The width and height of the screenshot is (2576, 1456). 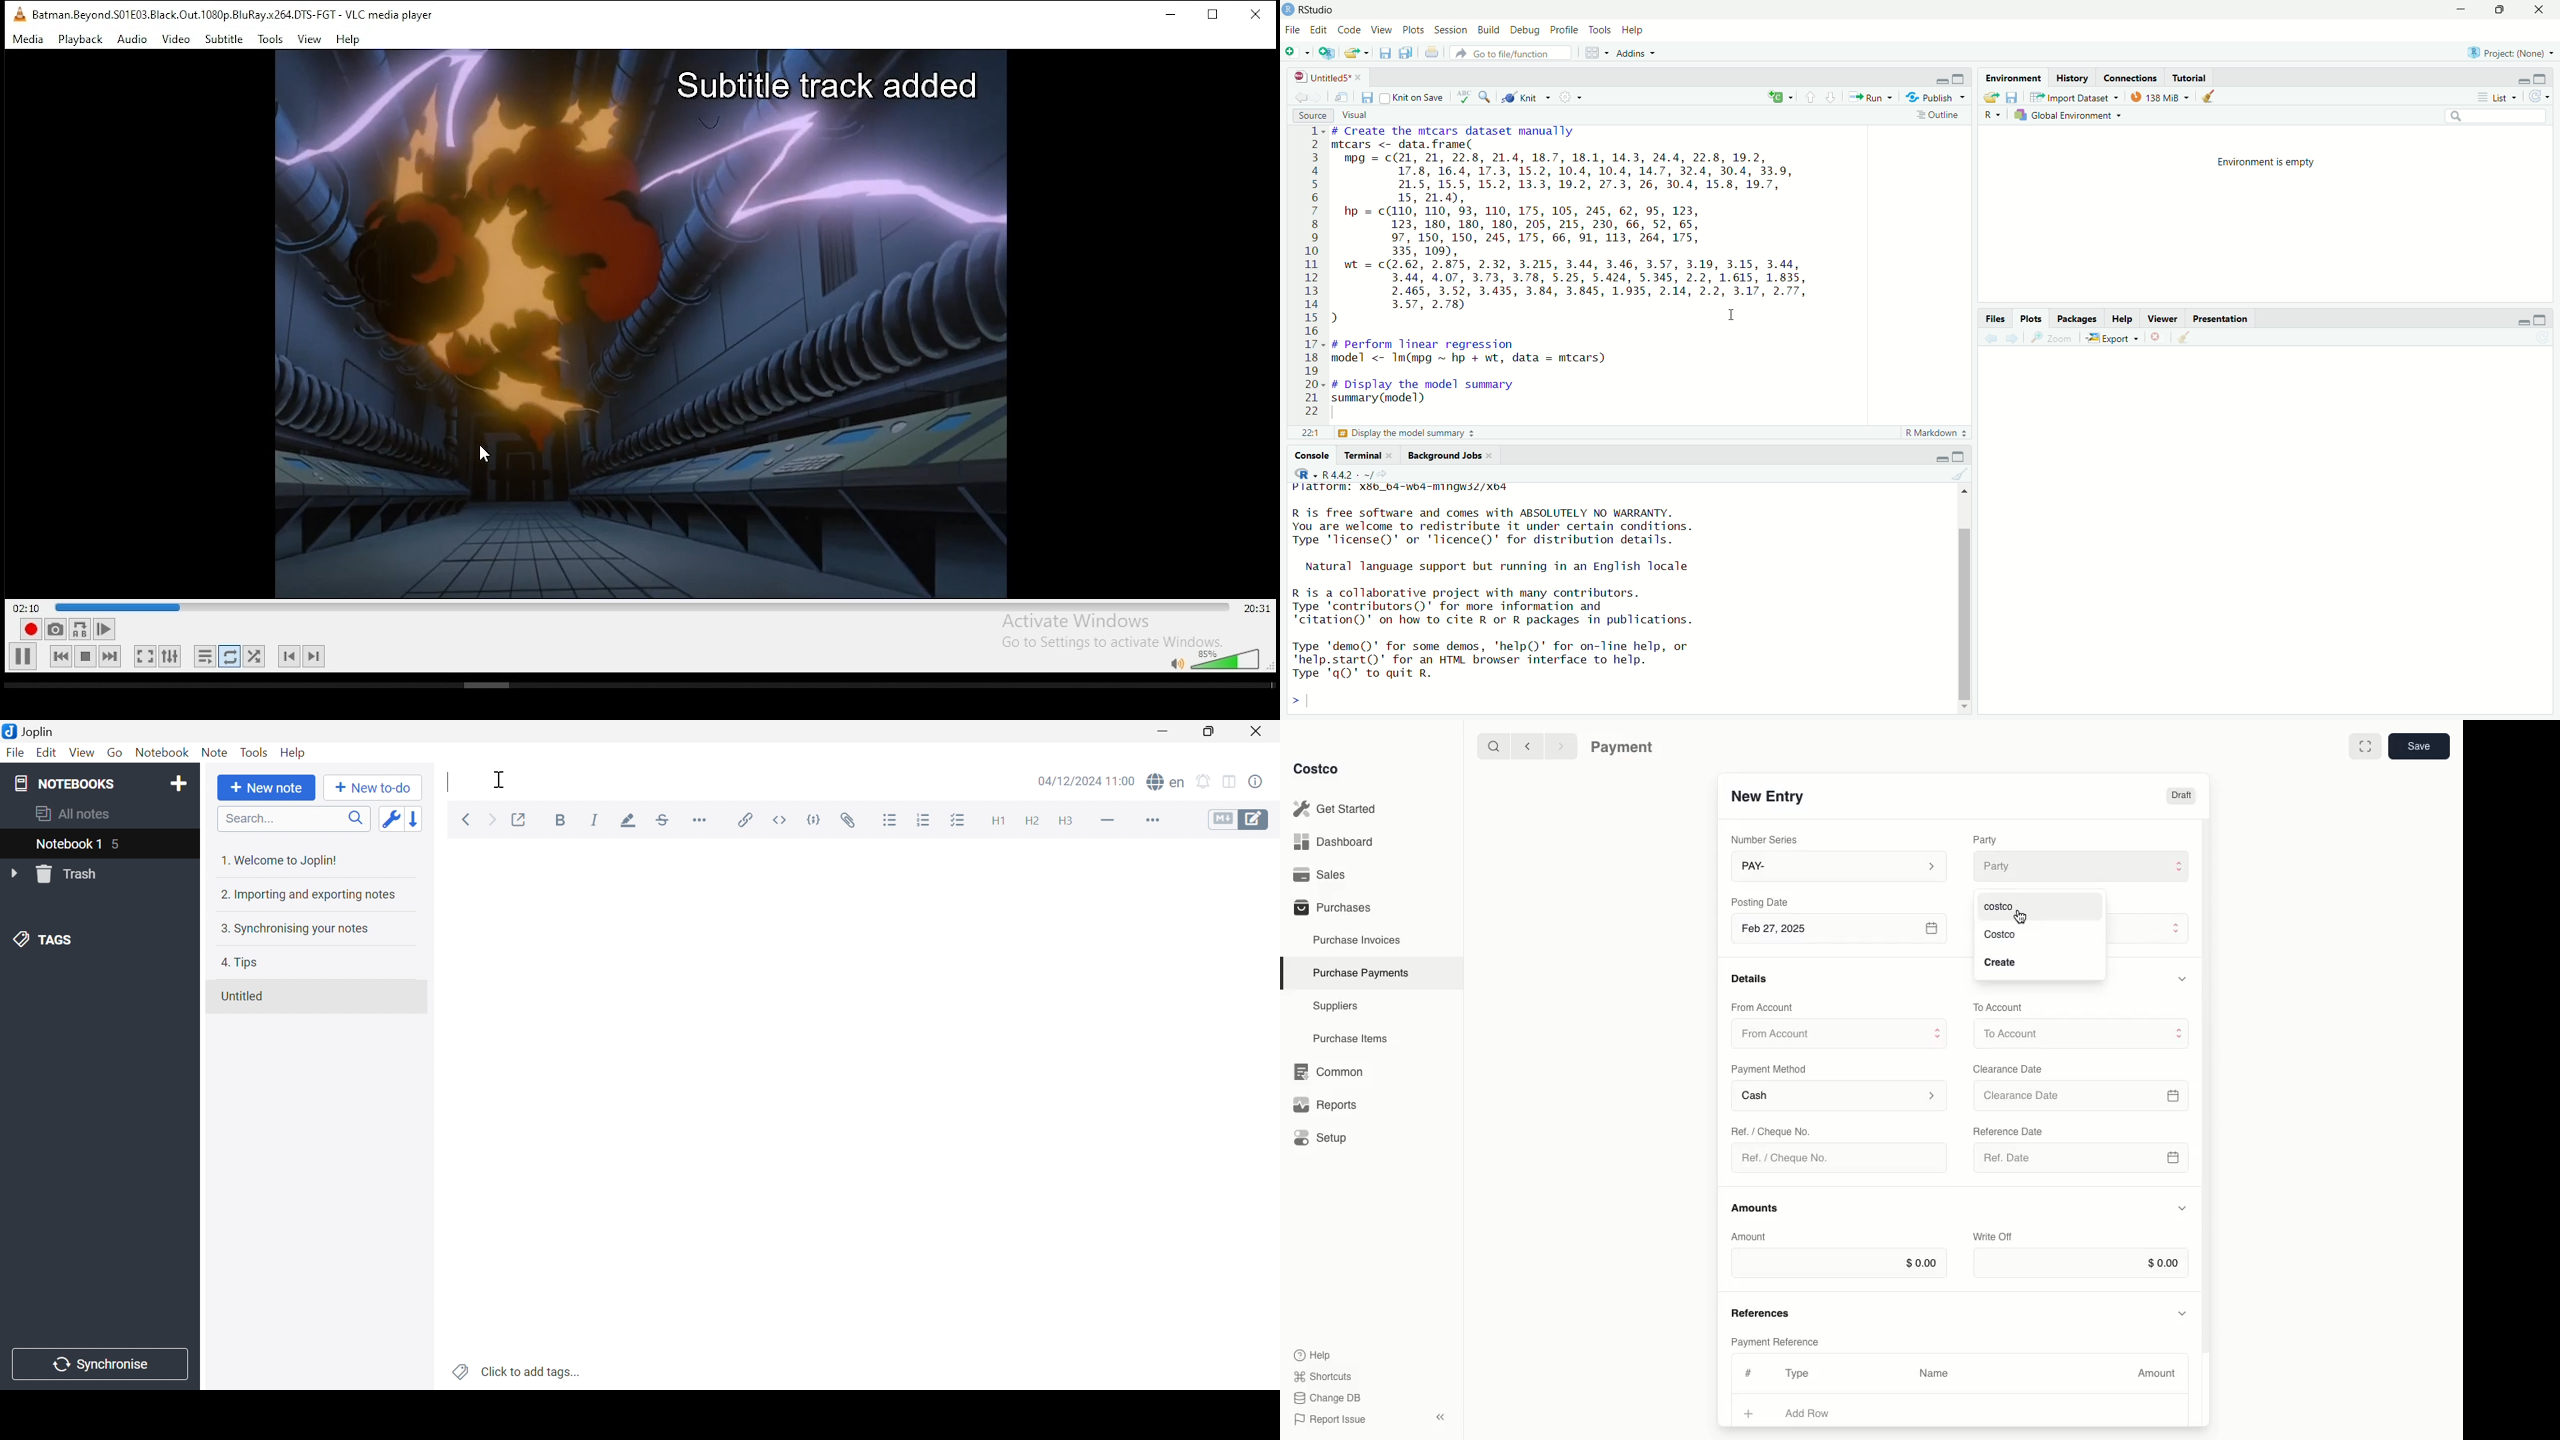 What do you see at coordinates (1937, 116) in the screenshot?
I see `outline` at bounding box center [1937, 116].